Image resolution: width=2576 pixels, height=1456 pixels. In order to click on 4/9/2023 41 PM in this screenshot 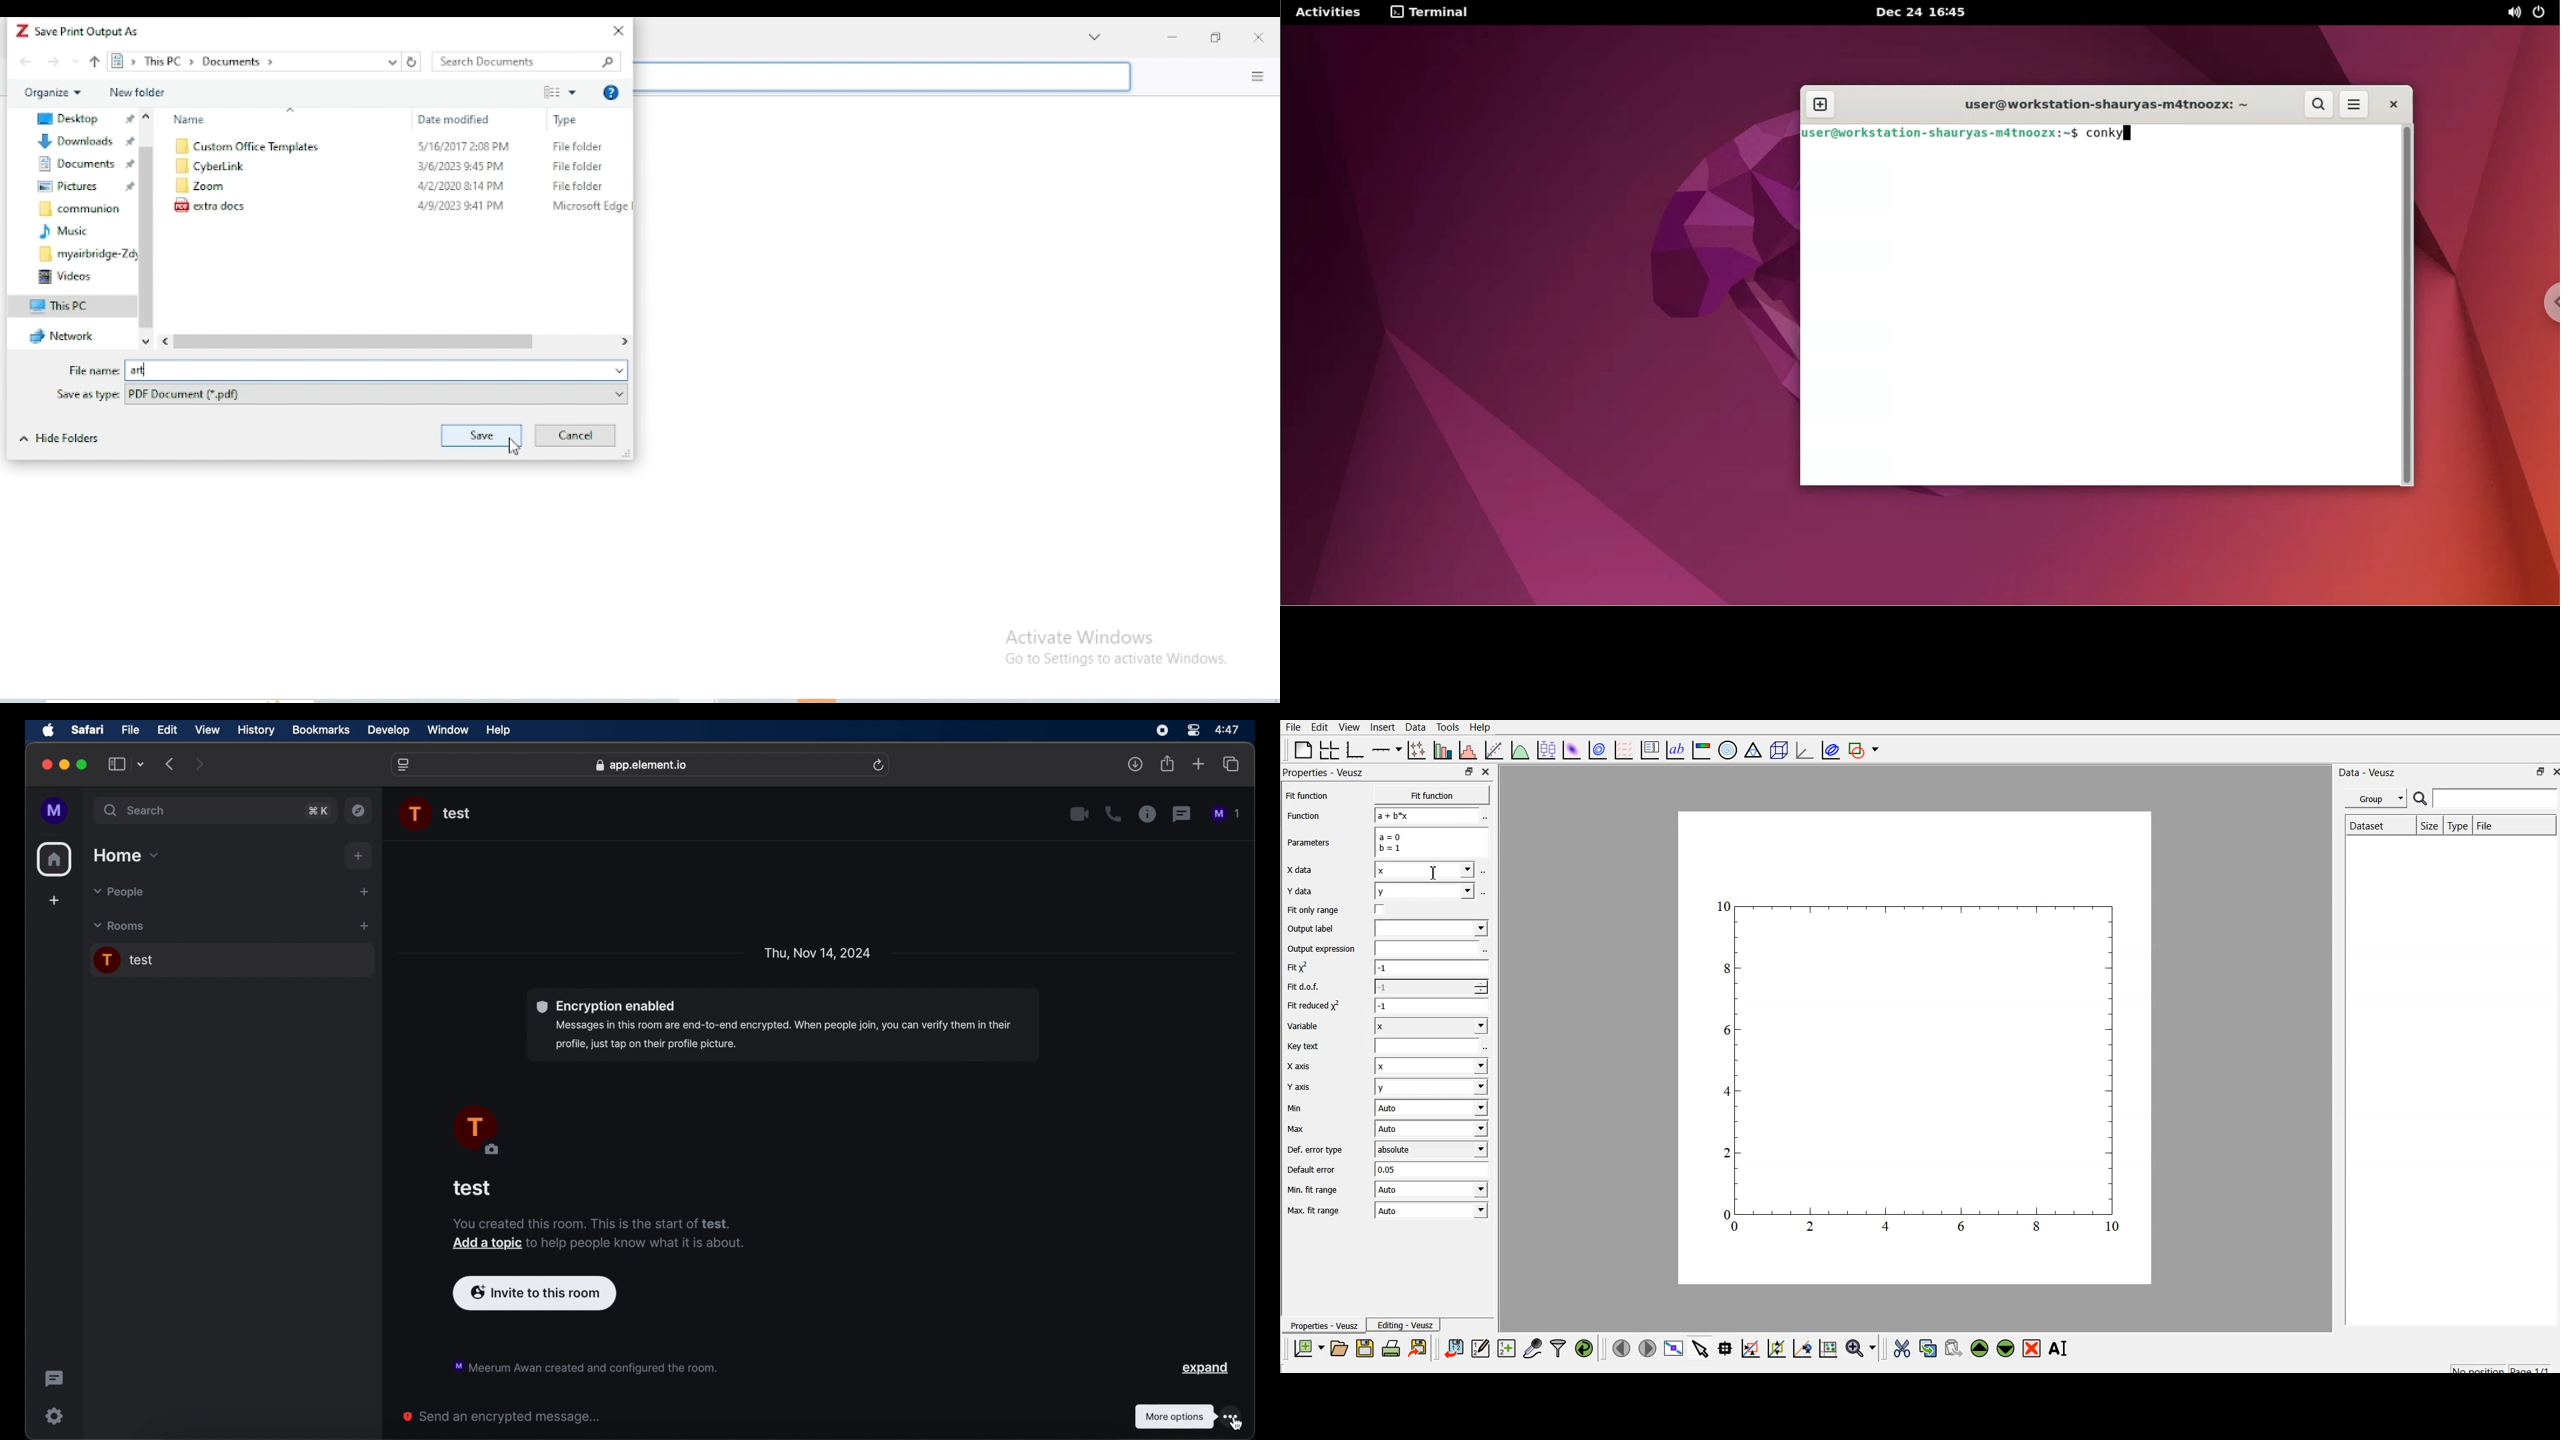, I will do `click(461, 206)`.